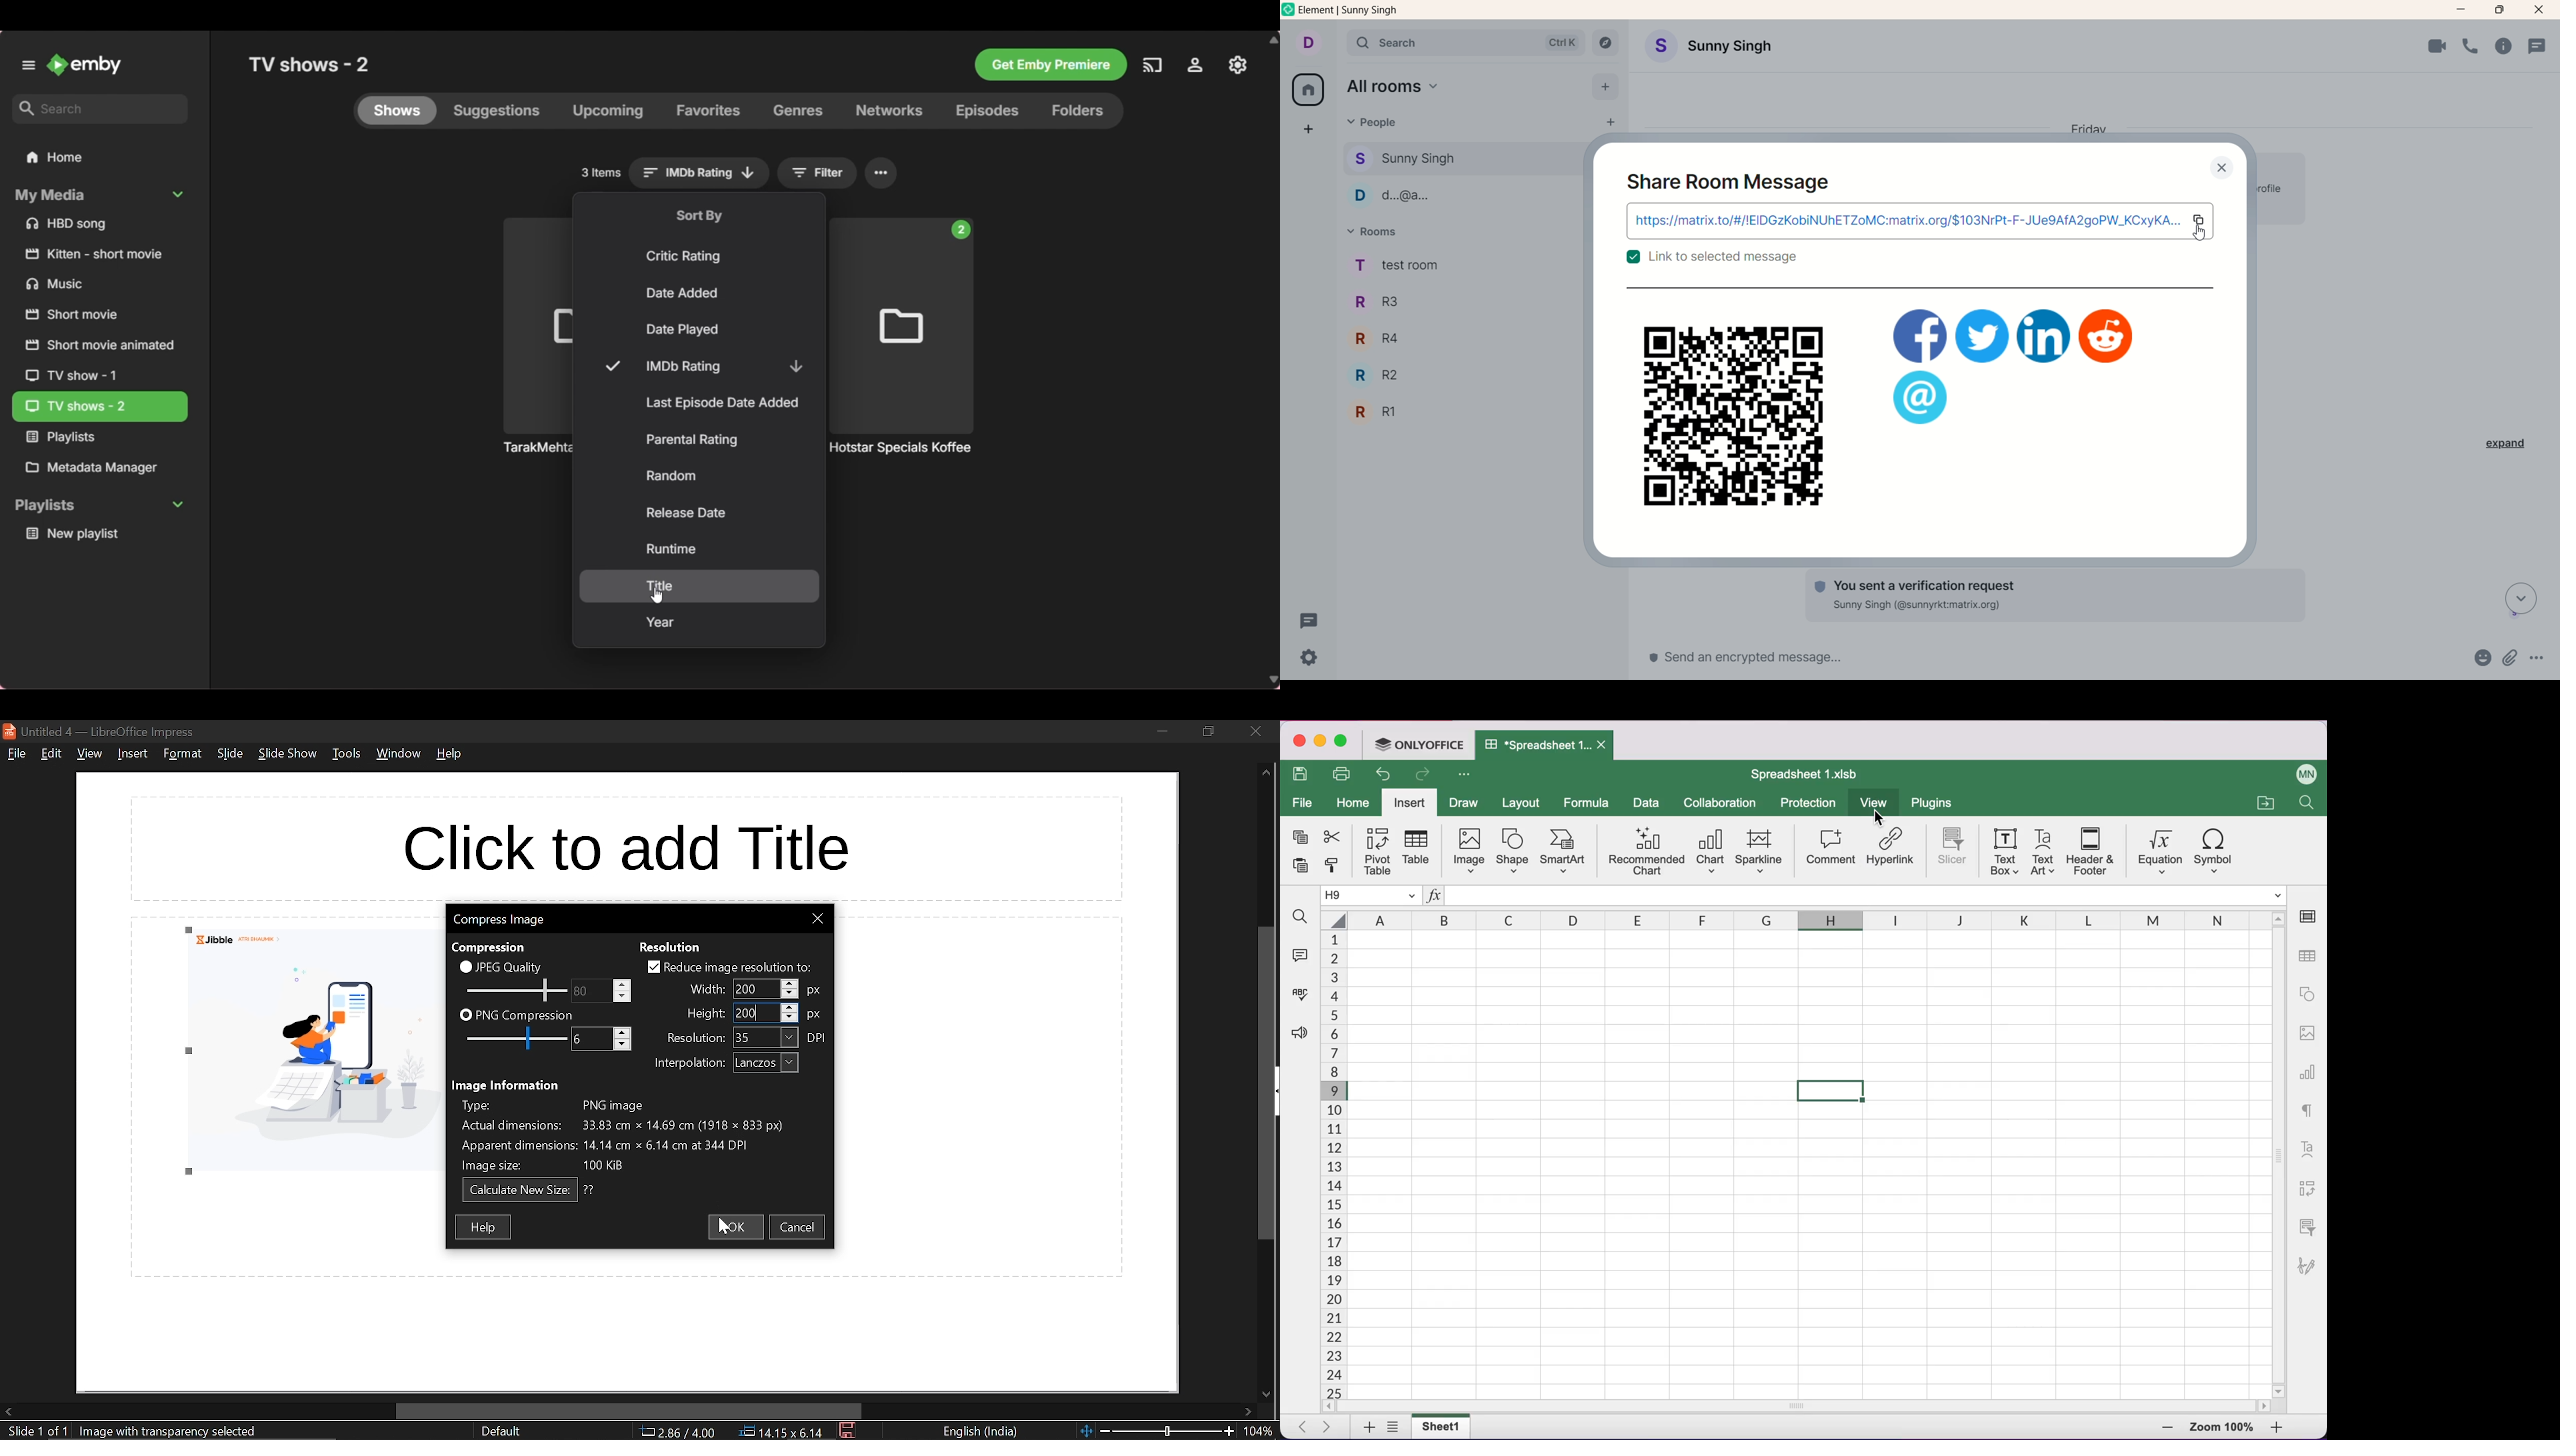  What do you see at coordinates (182, 753) in the screenshot?
I see `format` at bounding box center [182, 753].